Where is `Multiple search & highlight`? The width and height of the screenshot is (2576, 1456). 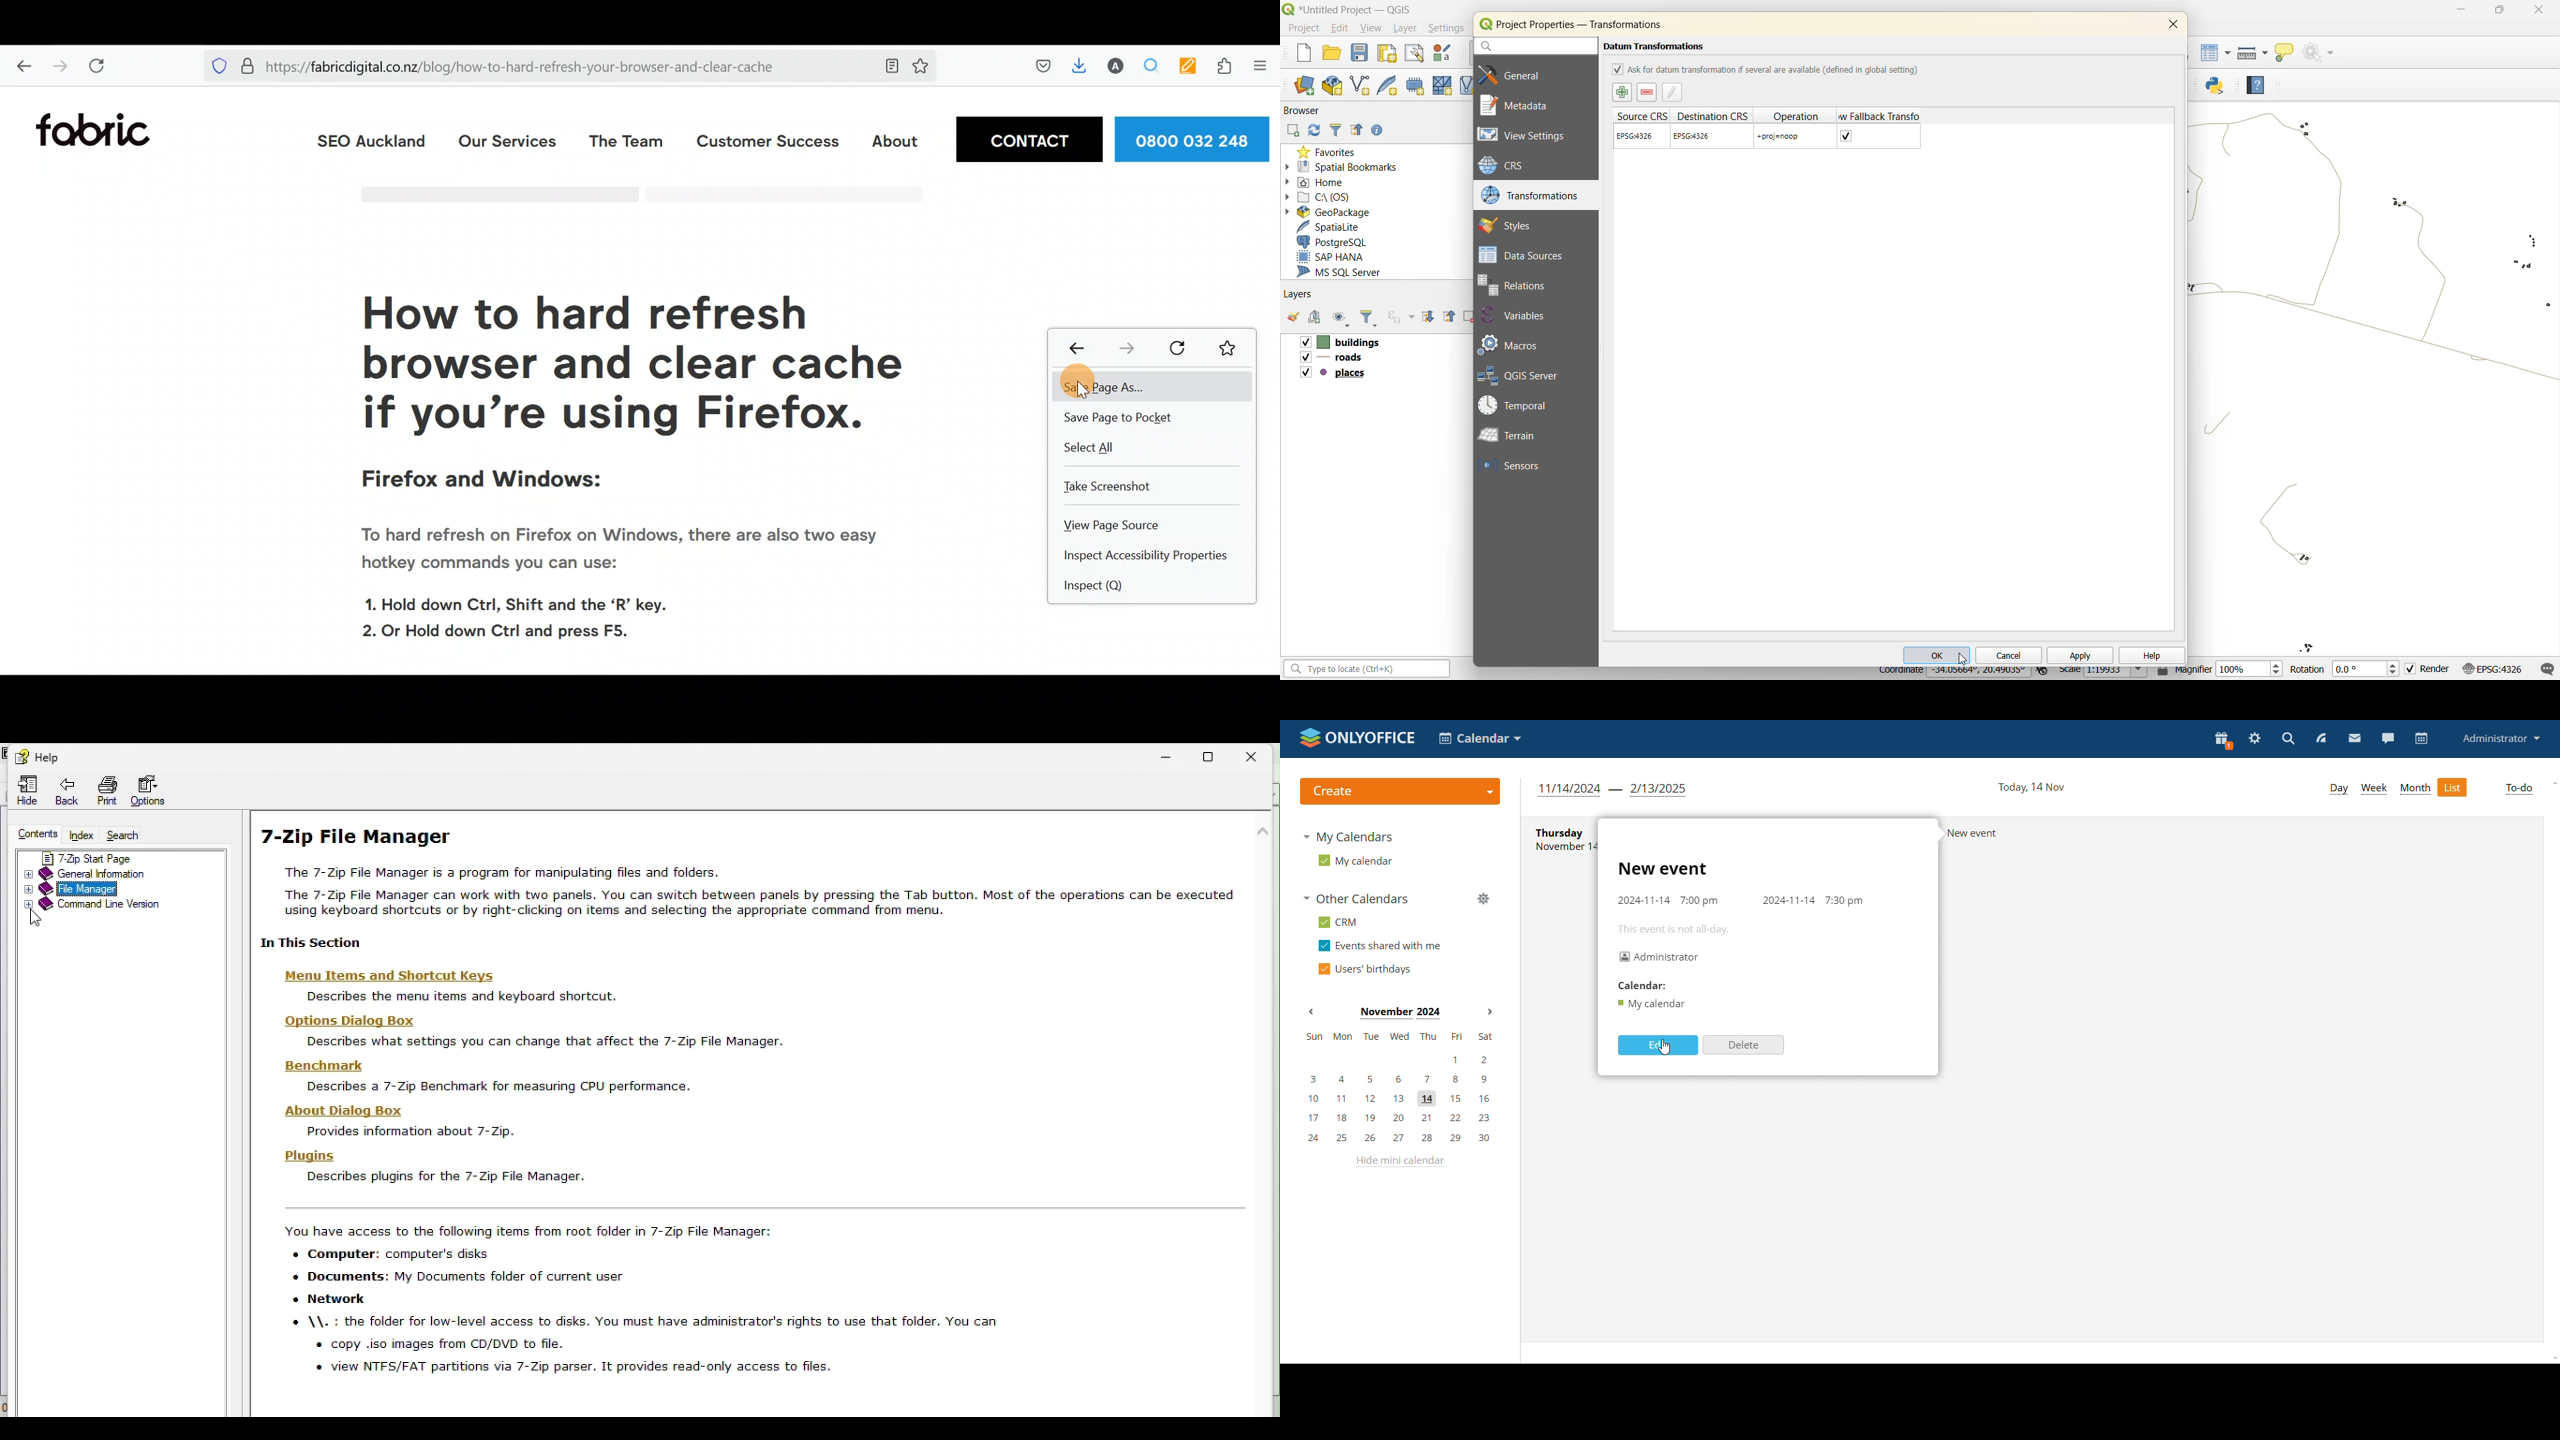 Multiple search & highlight is located at coordinates (1151, 69).